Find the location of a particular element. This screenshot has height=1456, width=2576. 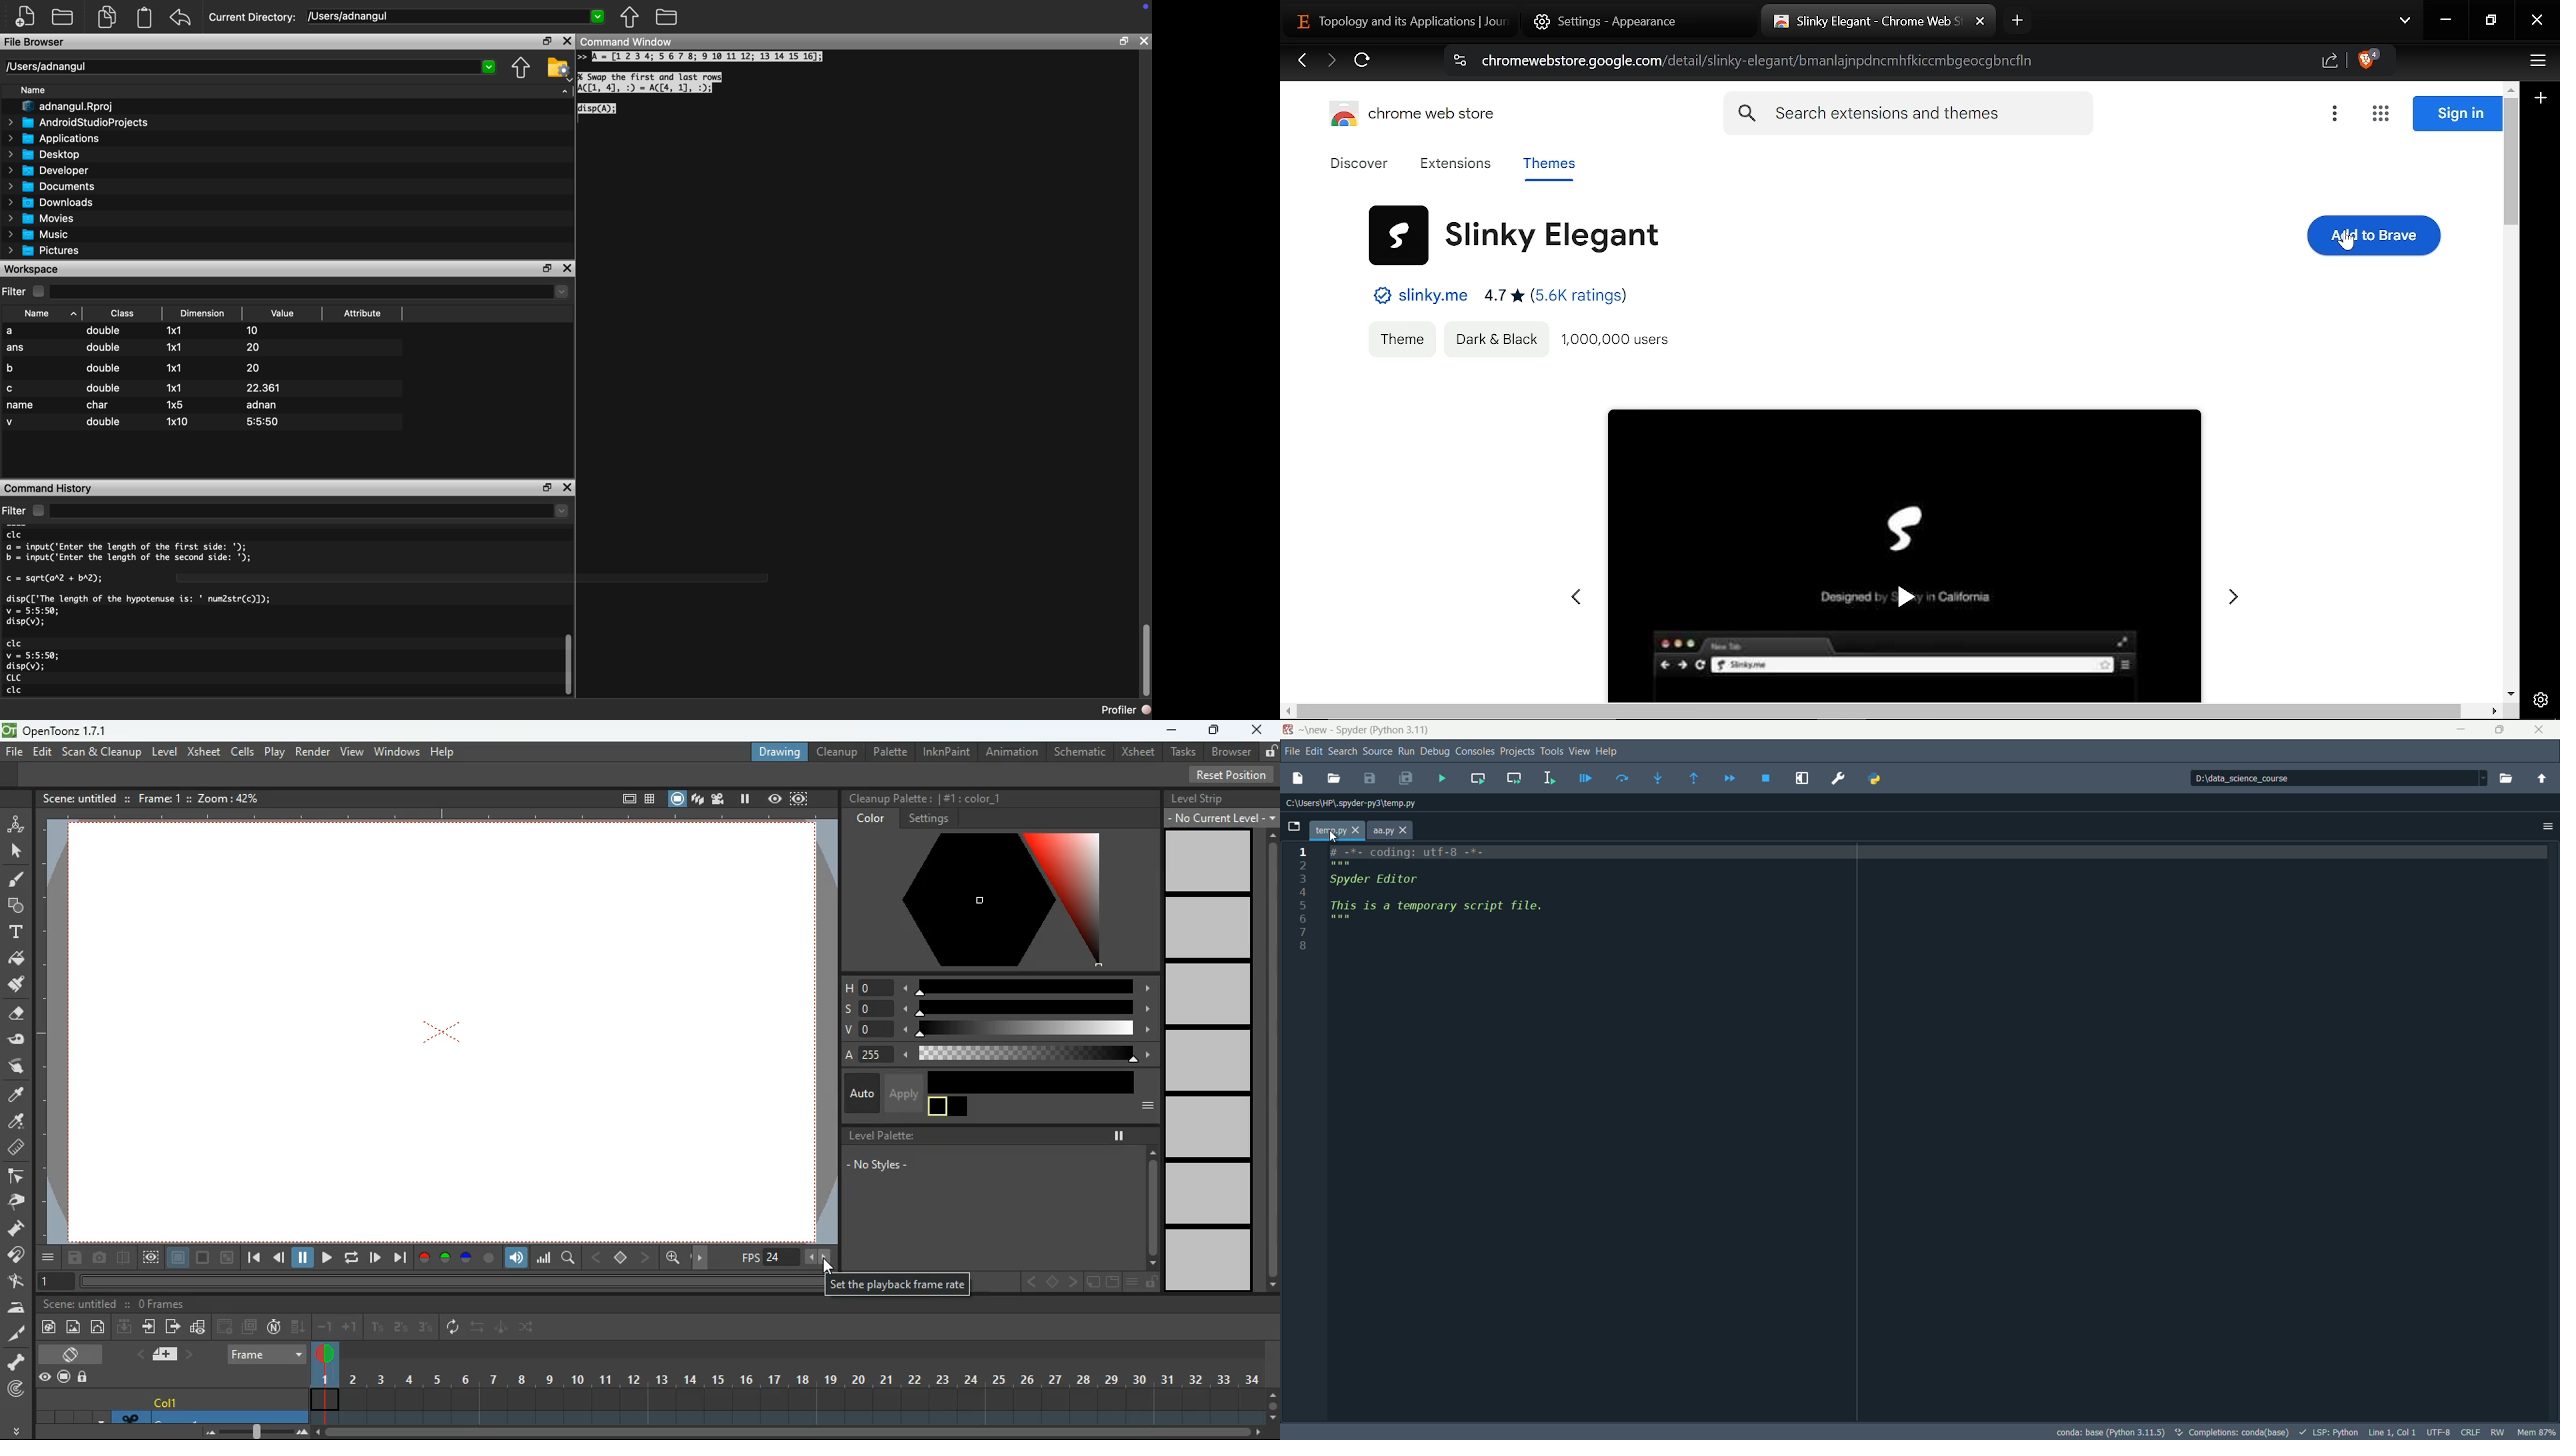

swap is located at coordinates (478, 1327).